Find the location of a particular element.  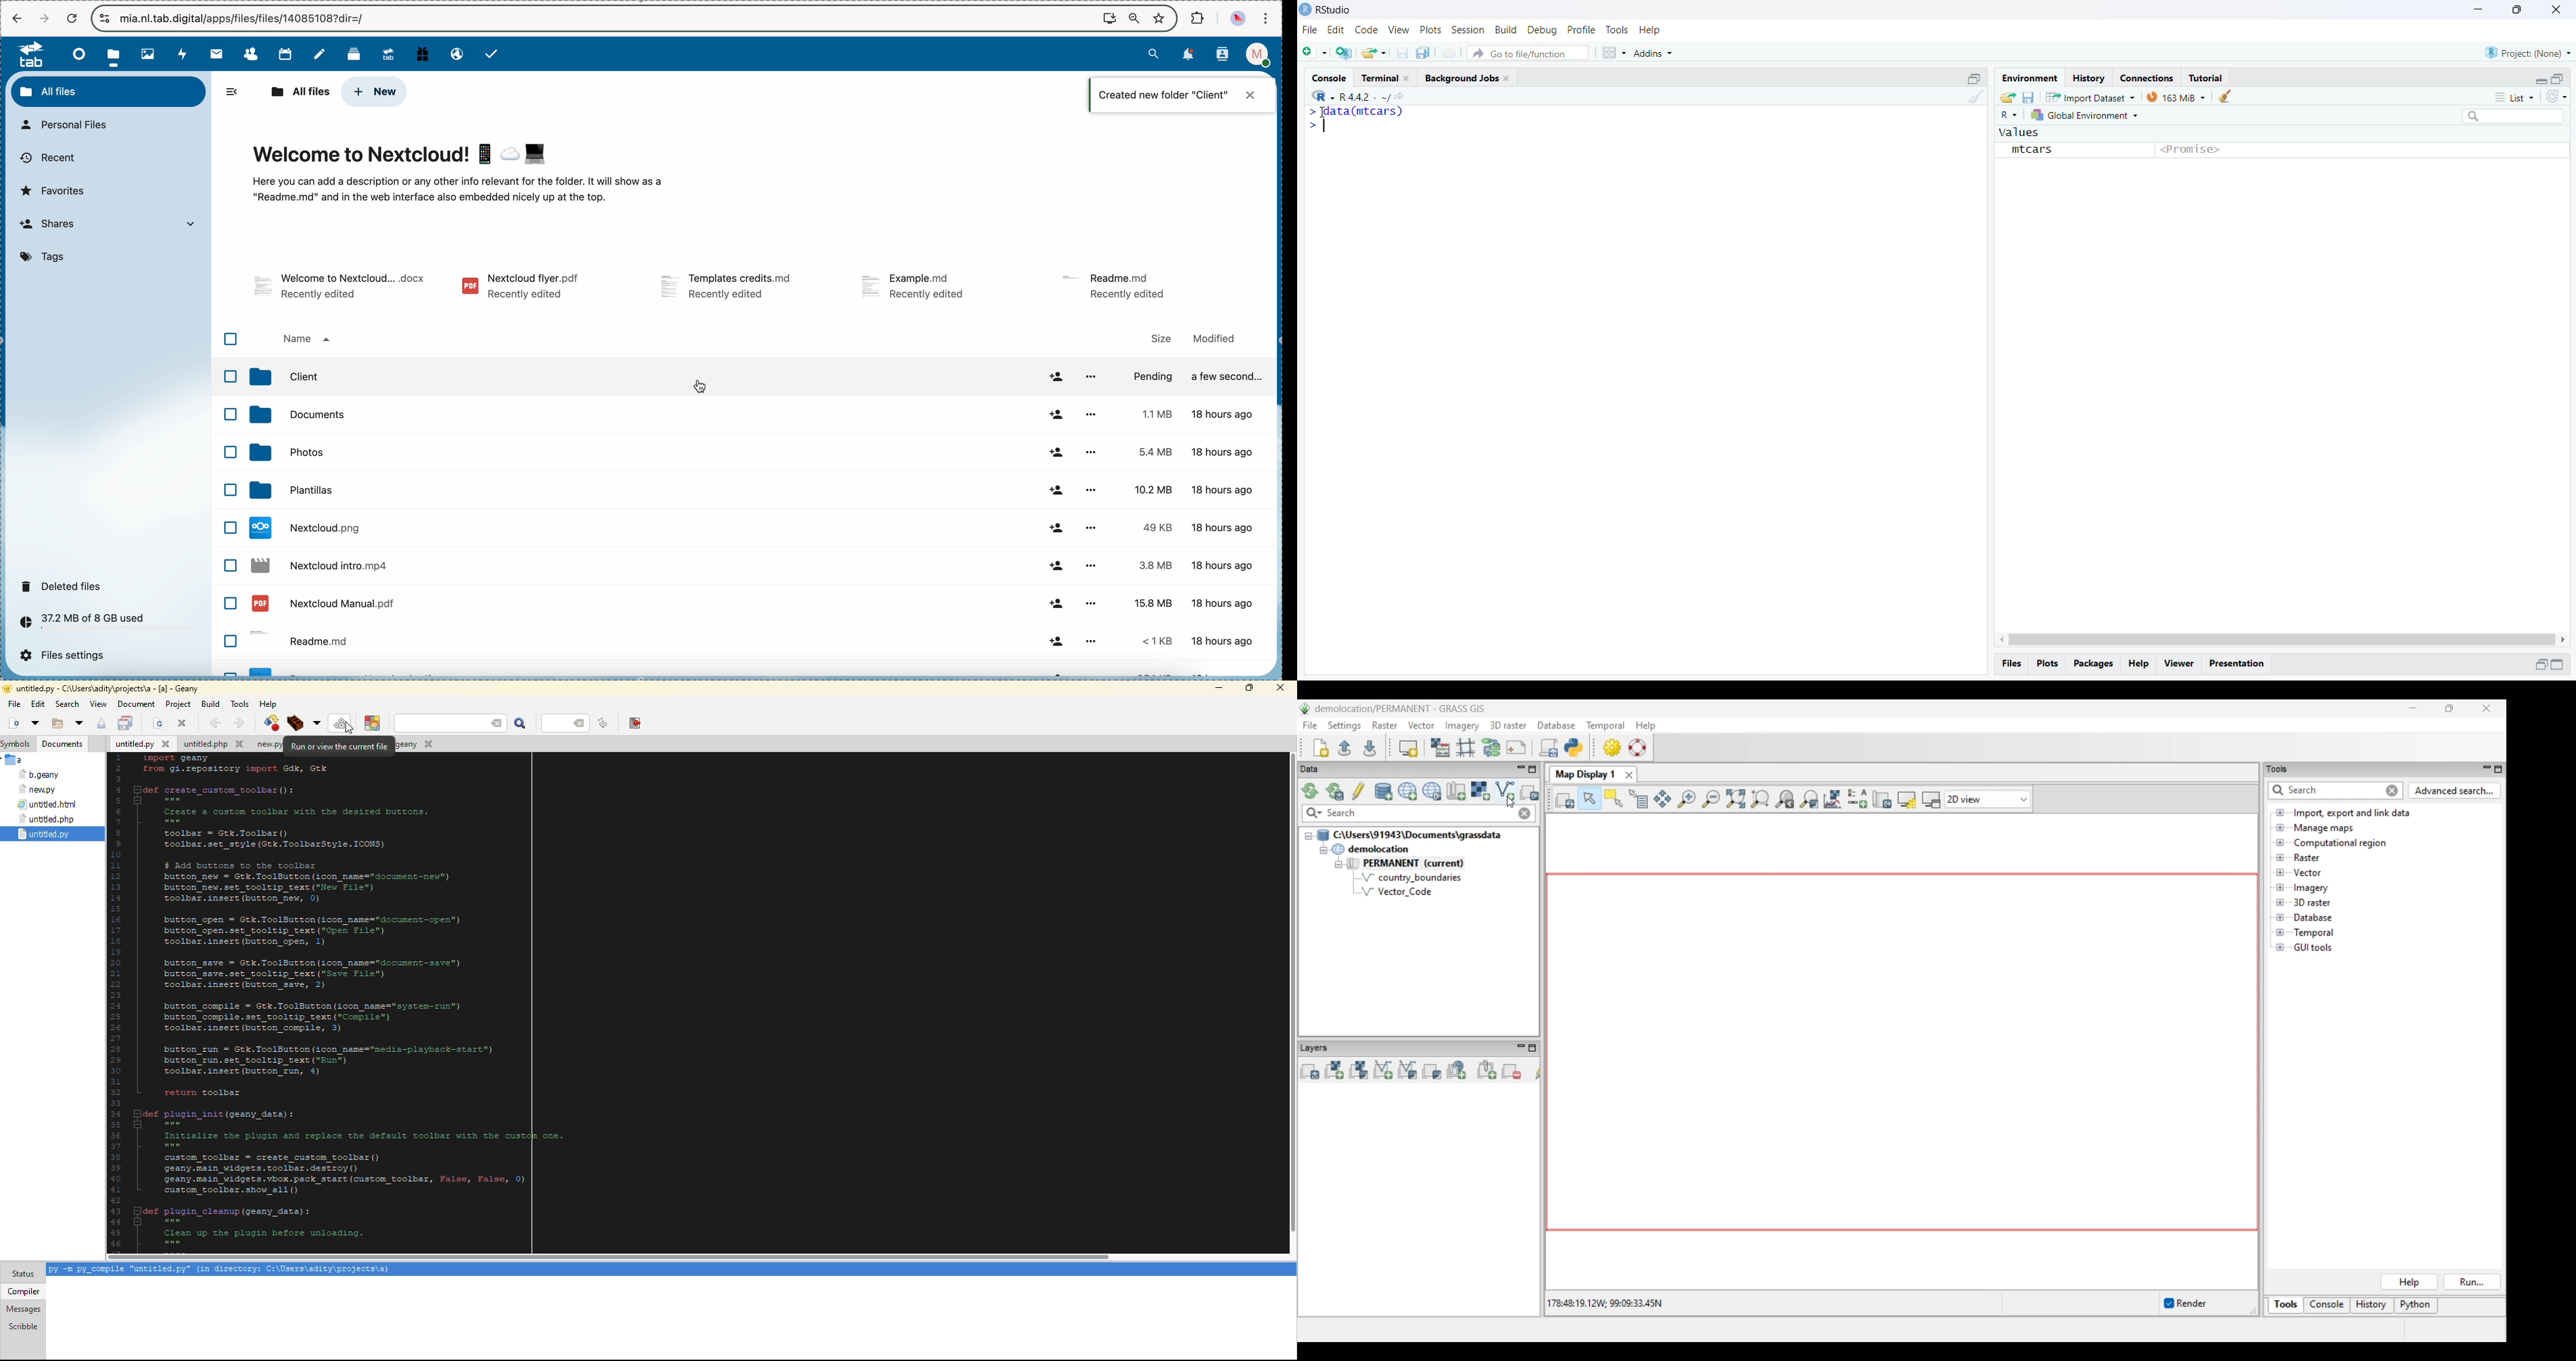

shares is located at coordinates (106, 226).